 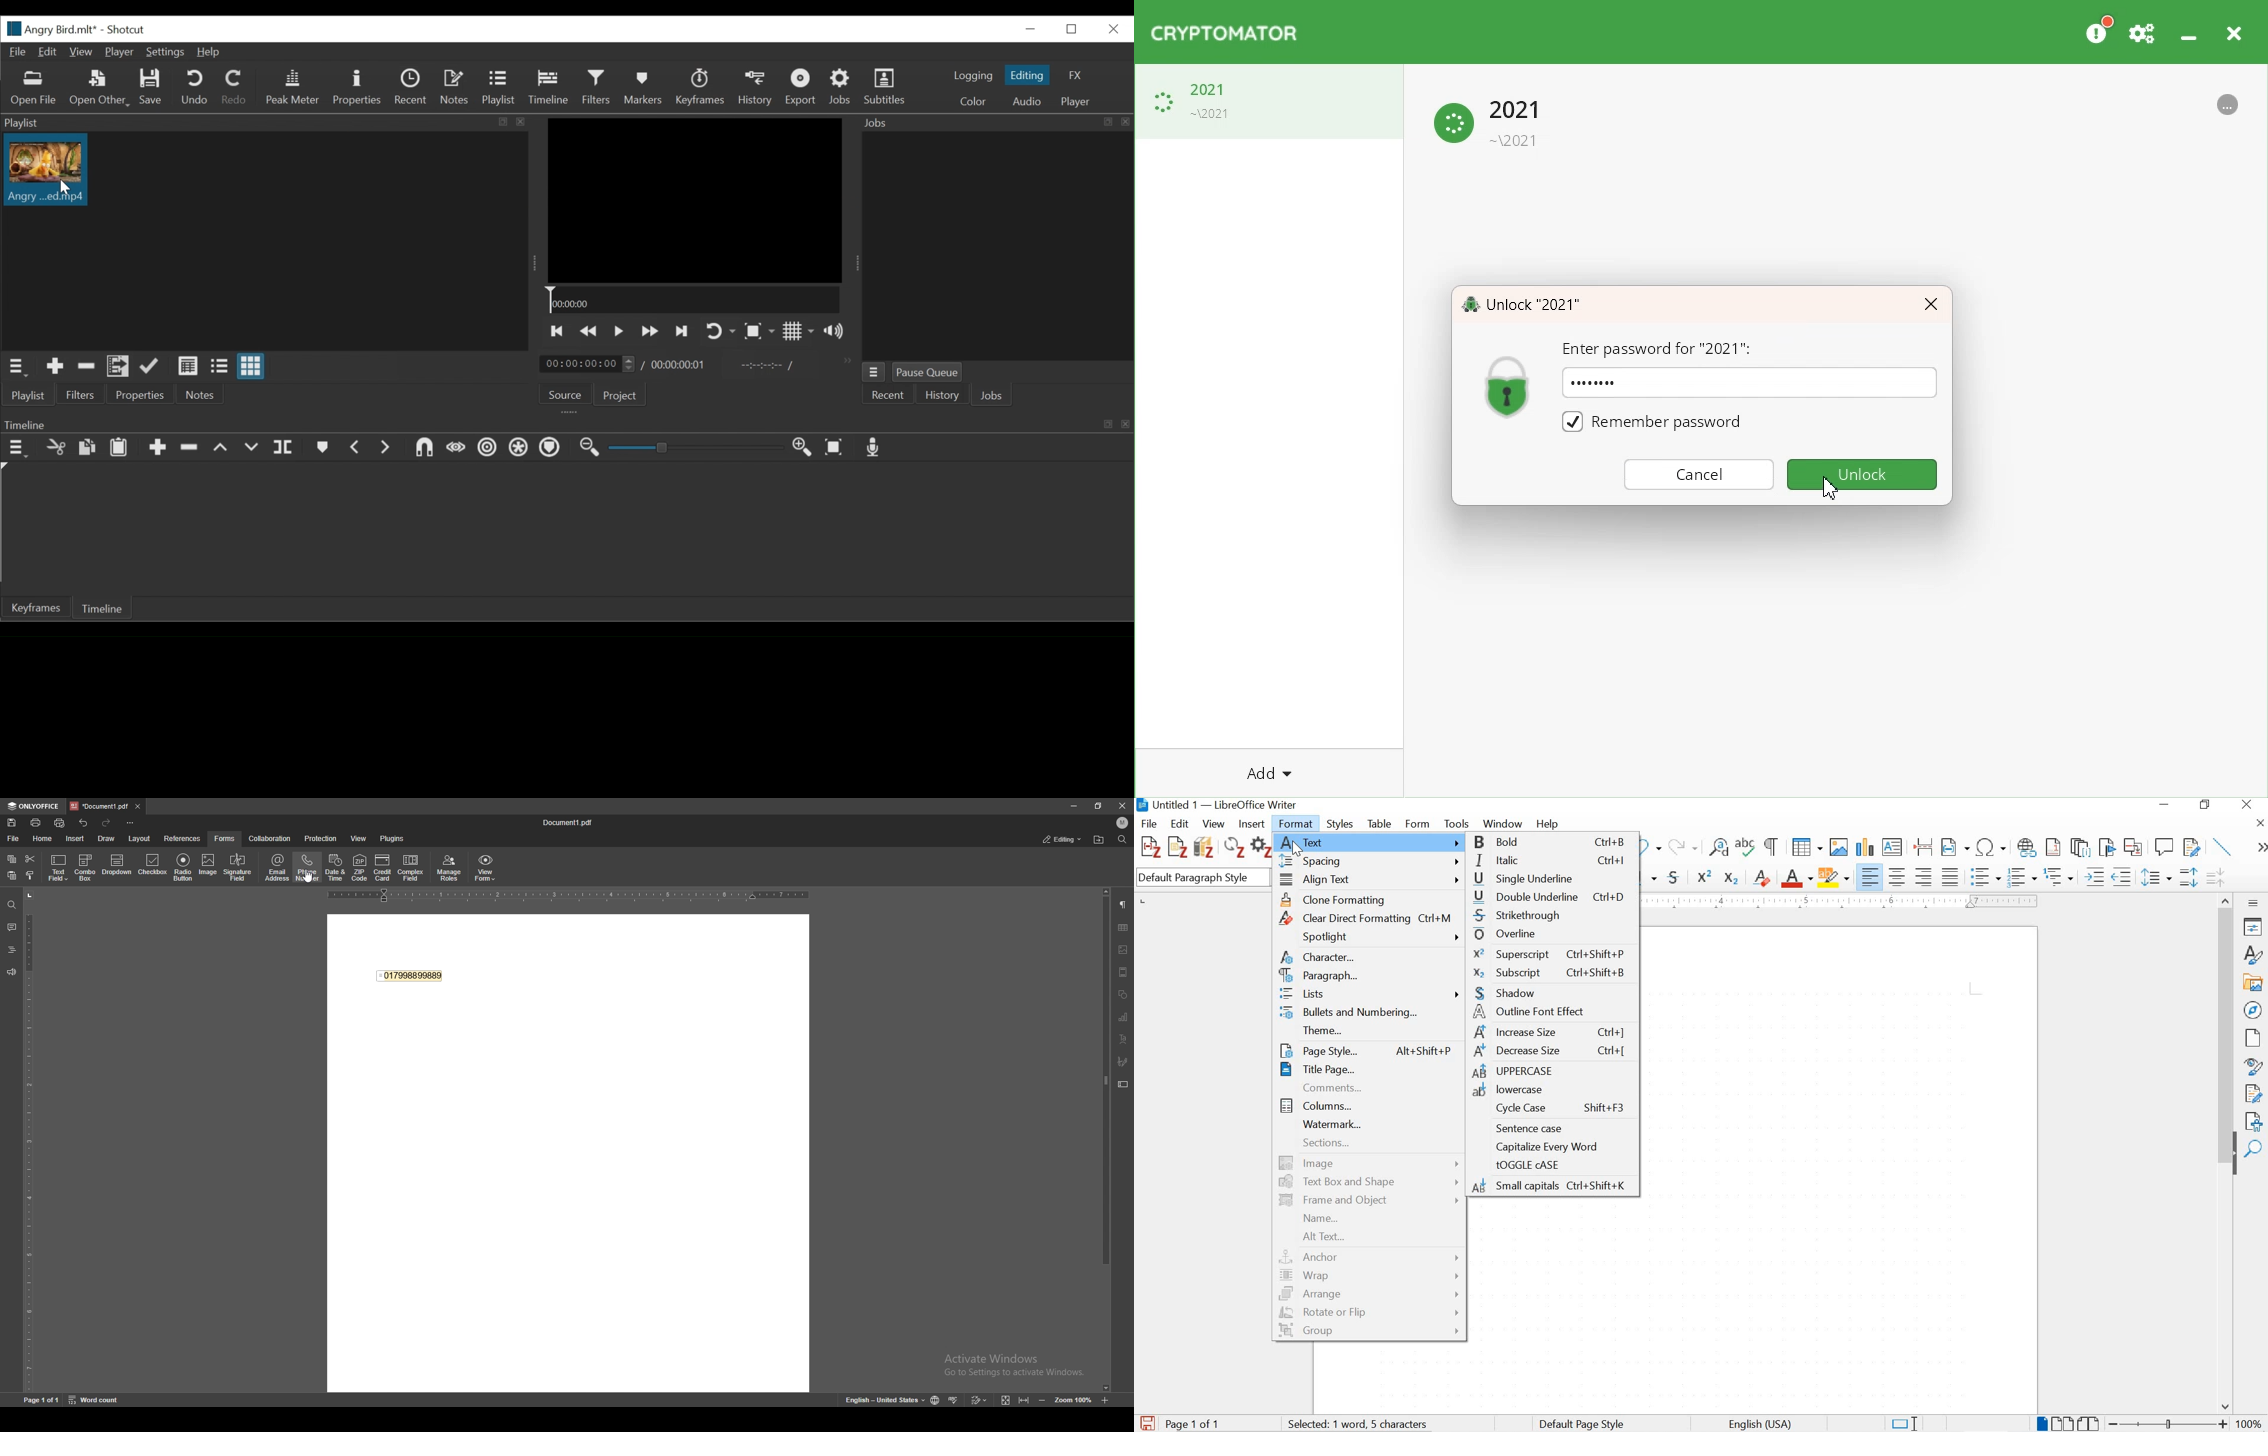 I want to click on Append, so click(x=159, y=448).